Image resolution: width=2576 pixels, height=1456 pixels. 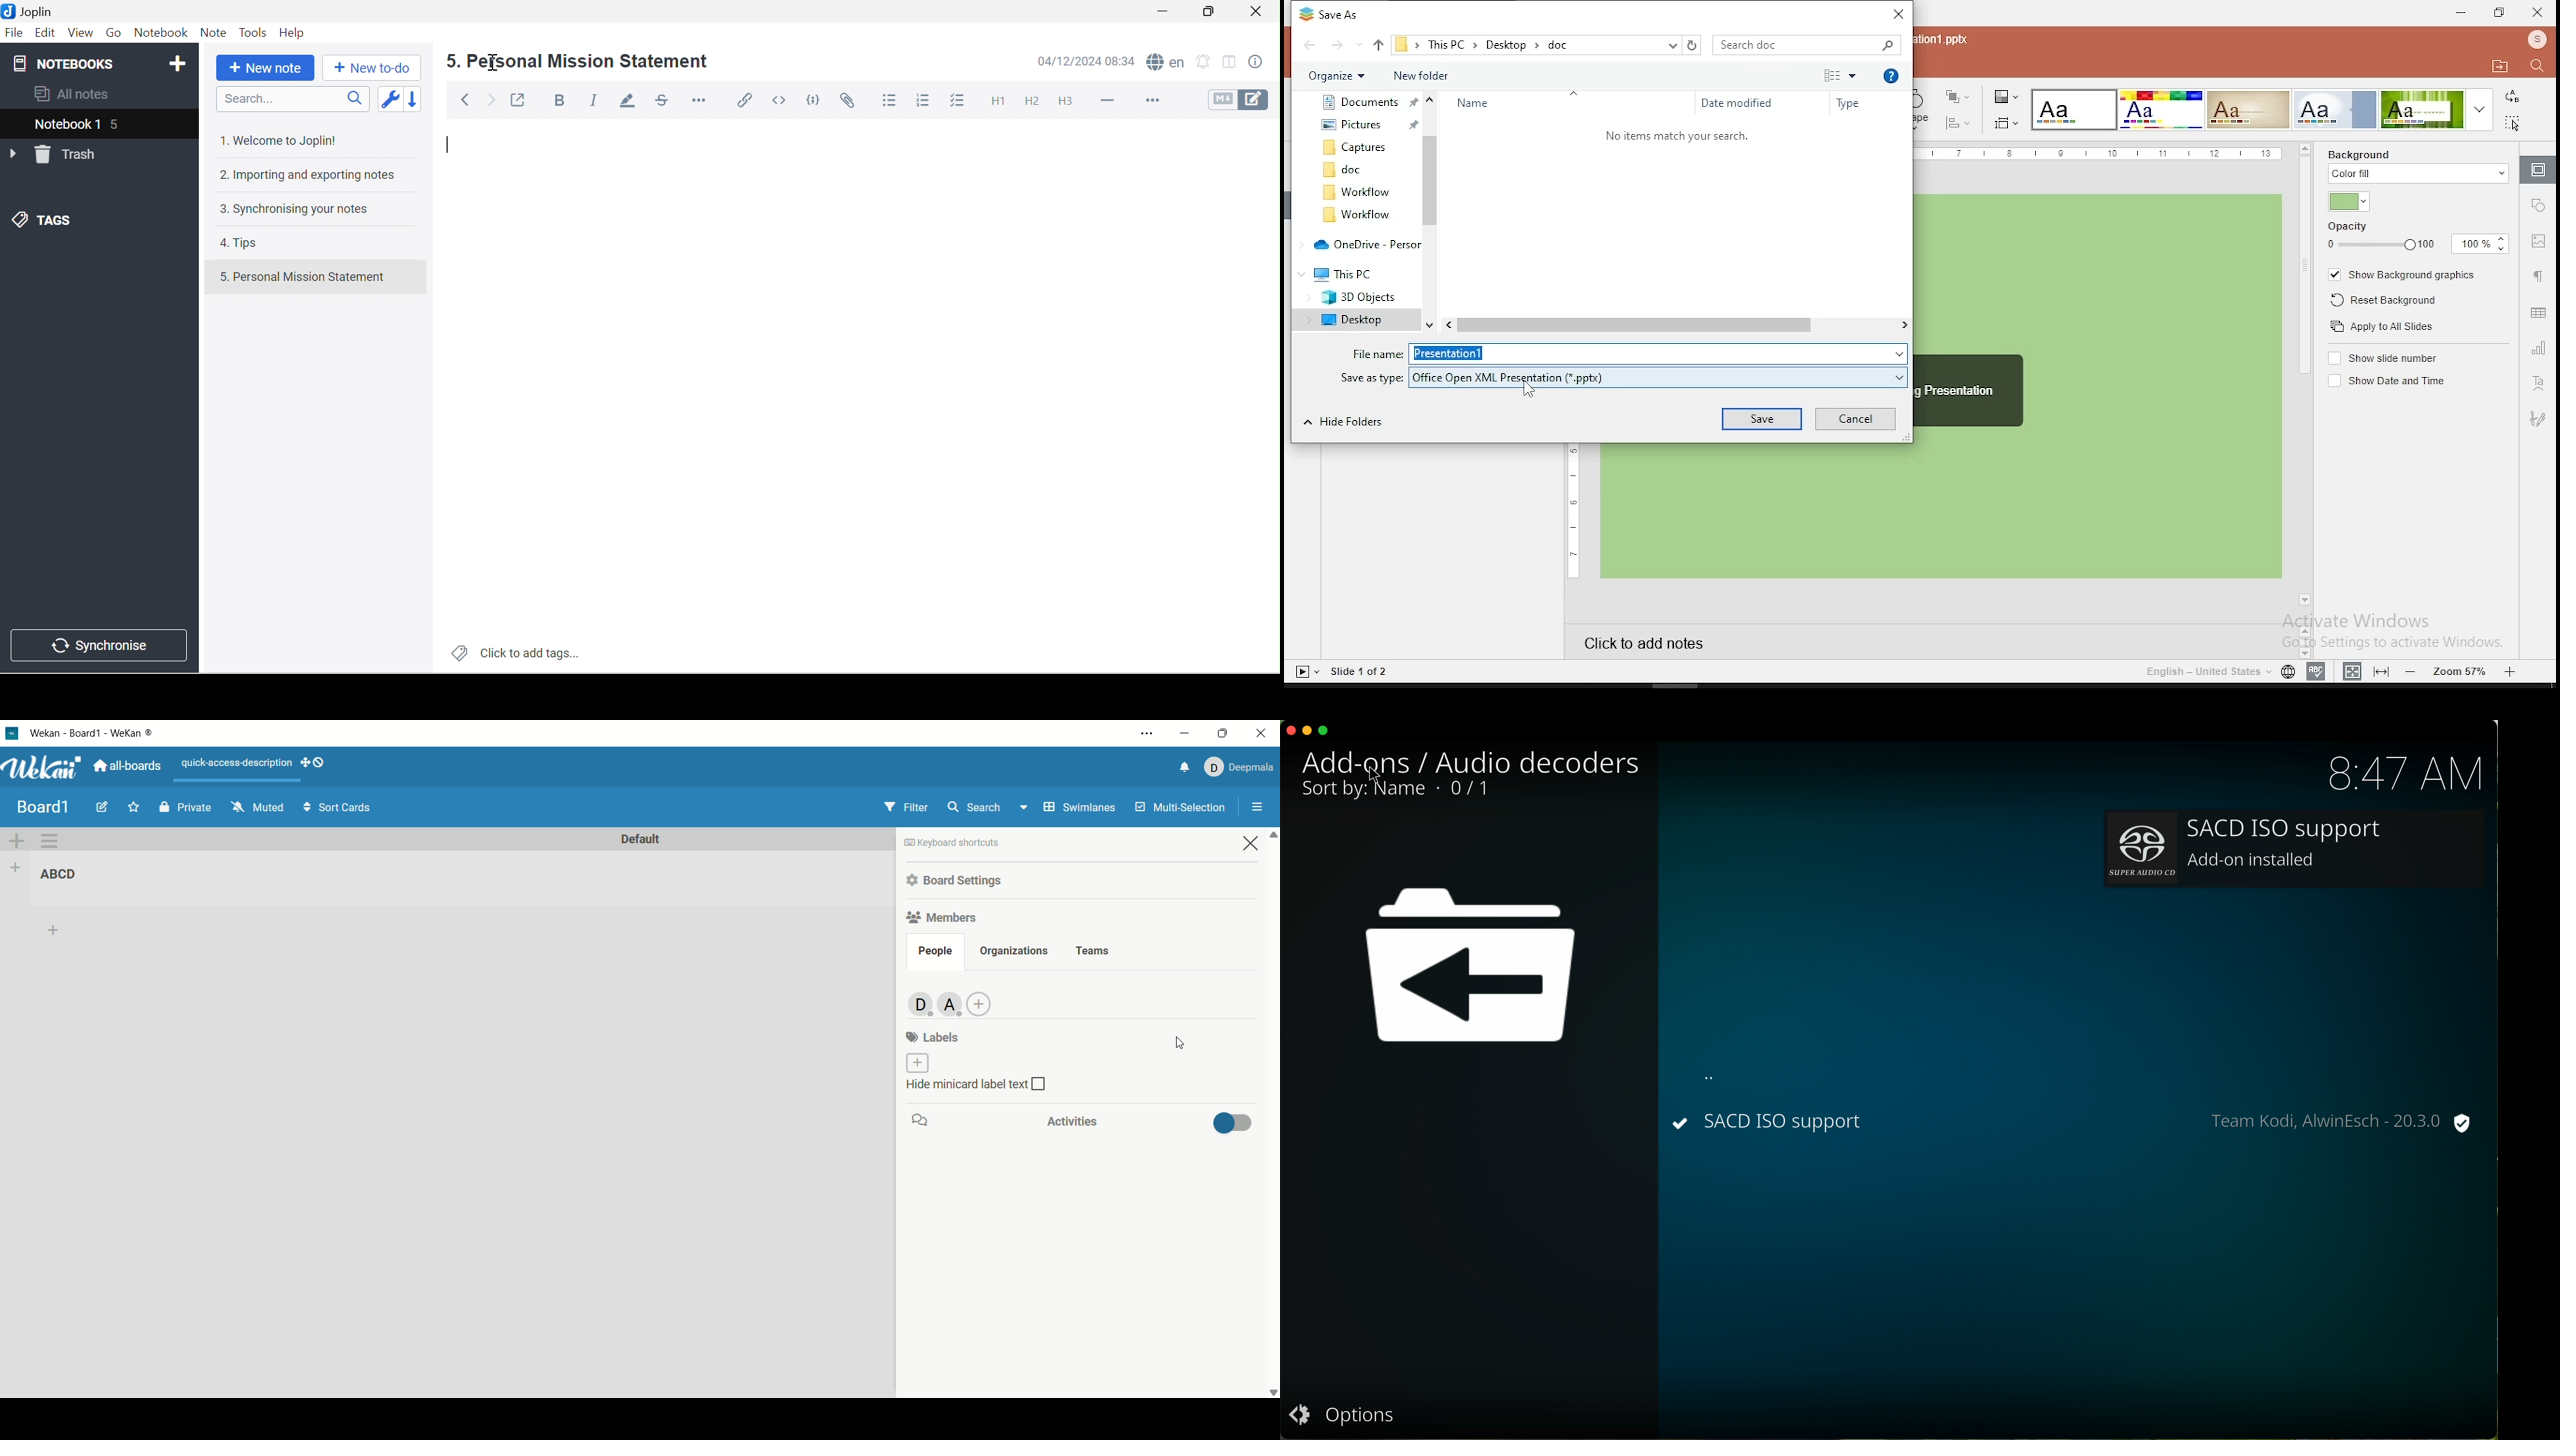 I want to click on Set document language, so click(x=2288, y=672).